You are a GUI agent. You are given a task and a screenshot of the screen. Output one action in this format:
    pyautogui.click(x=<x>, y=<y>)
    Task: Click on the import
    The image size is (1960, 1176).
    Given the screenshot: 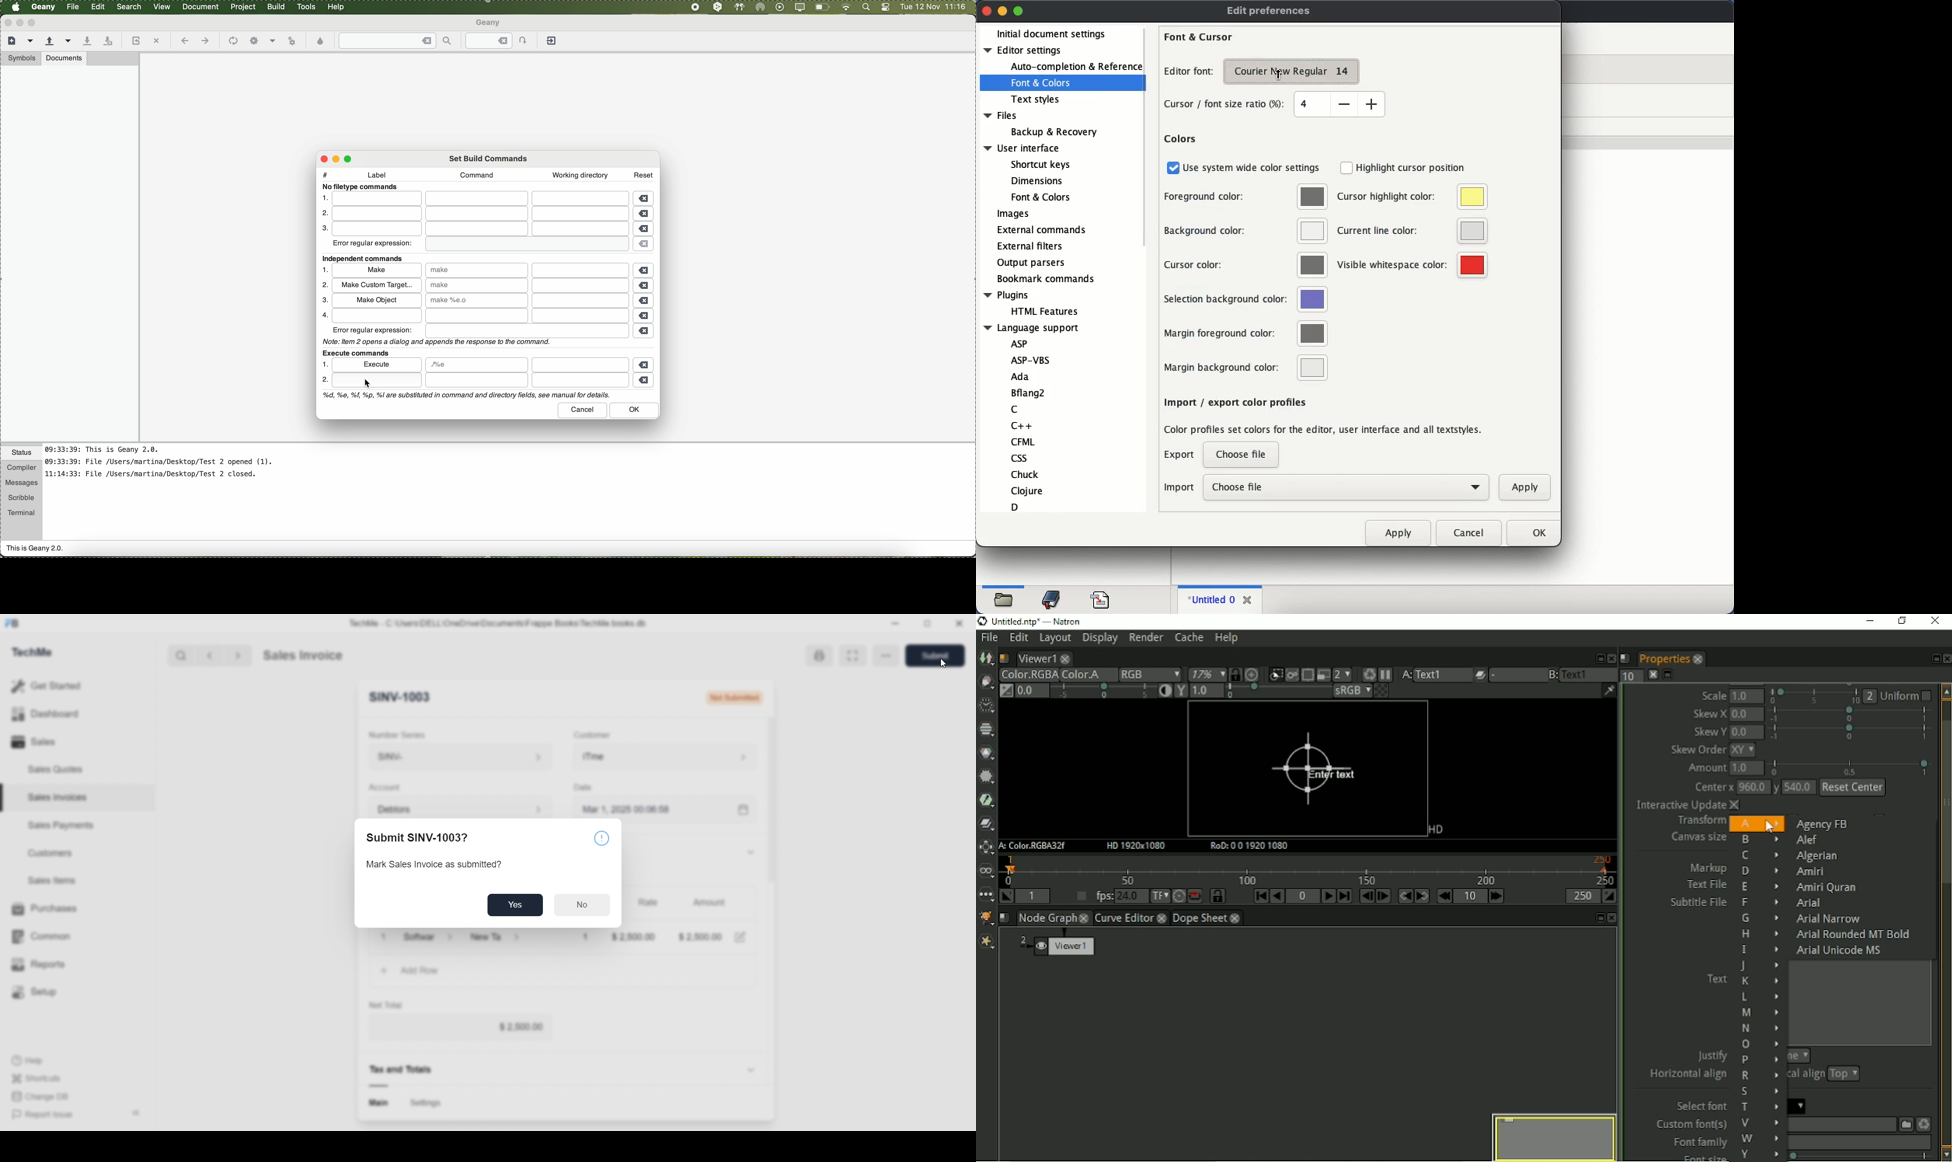 What is the action you would take?
    pyautogui.click(x=1179, y=488)
    